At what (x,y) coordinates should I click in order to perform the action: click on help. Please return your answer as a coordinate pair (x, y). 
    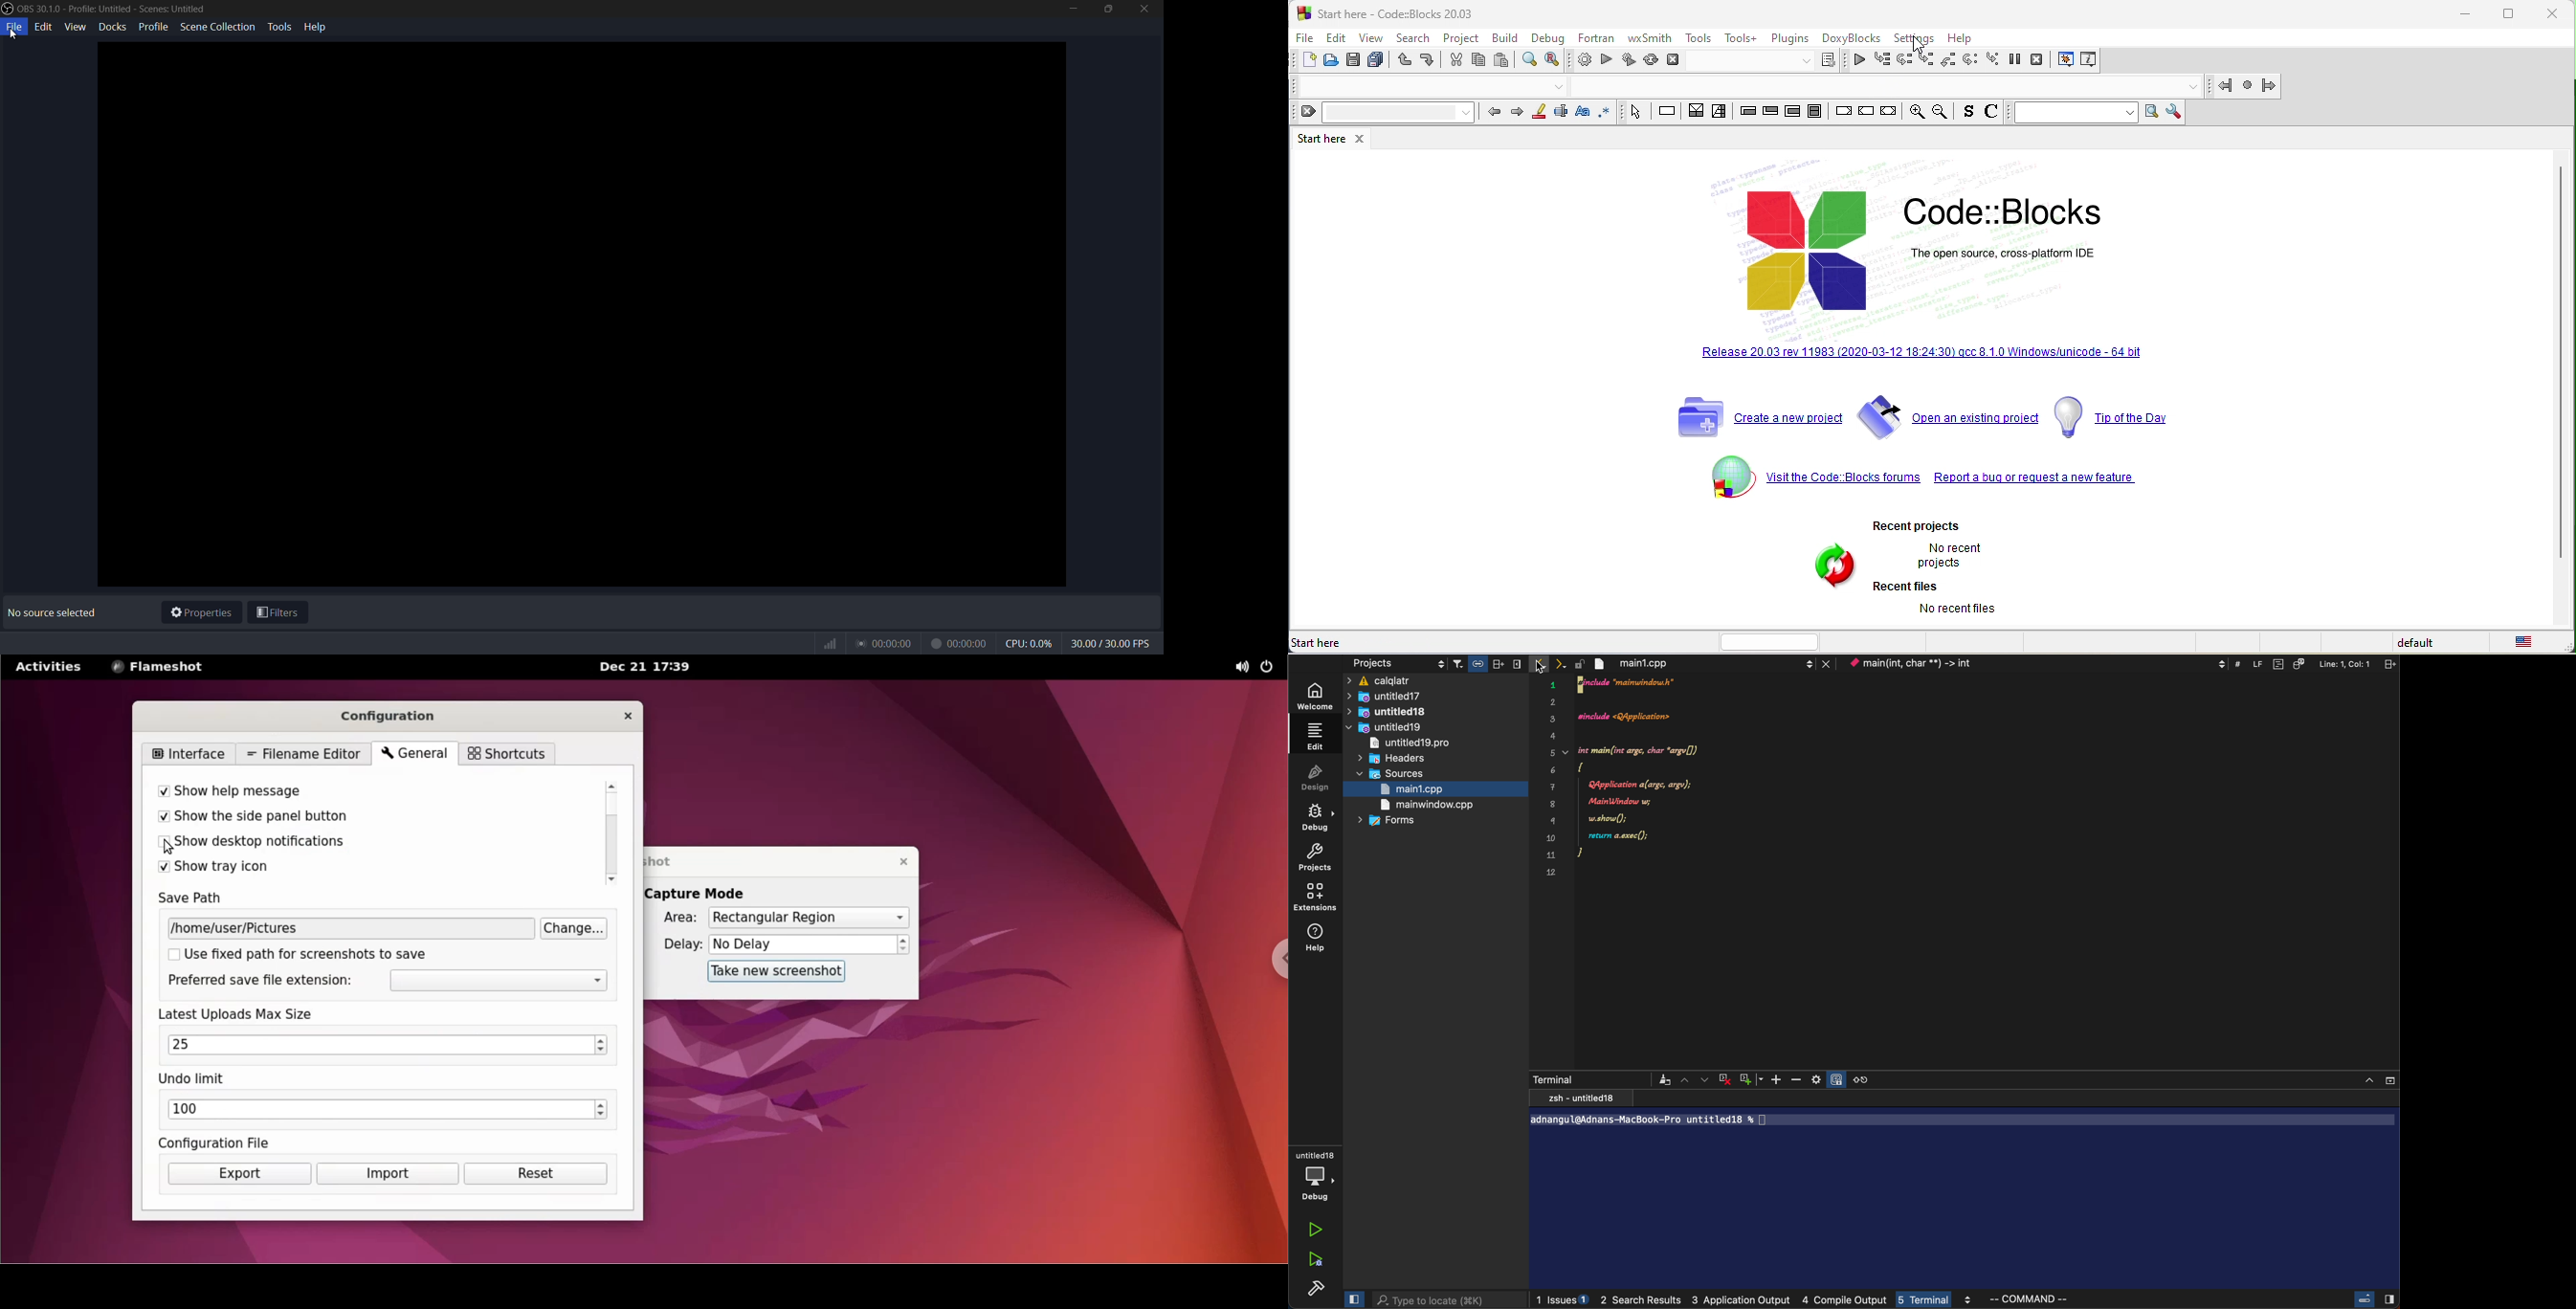
    Looking at the image, I should click on (1963, 40).